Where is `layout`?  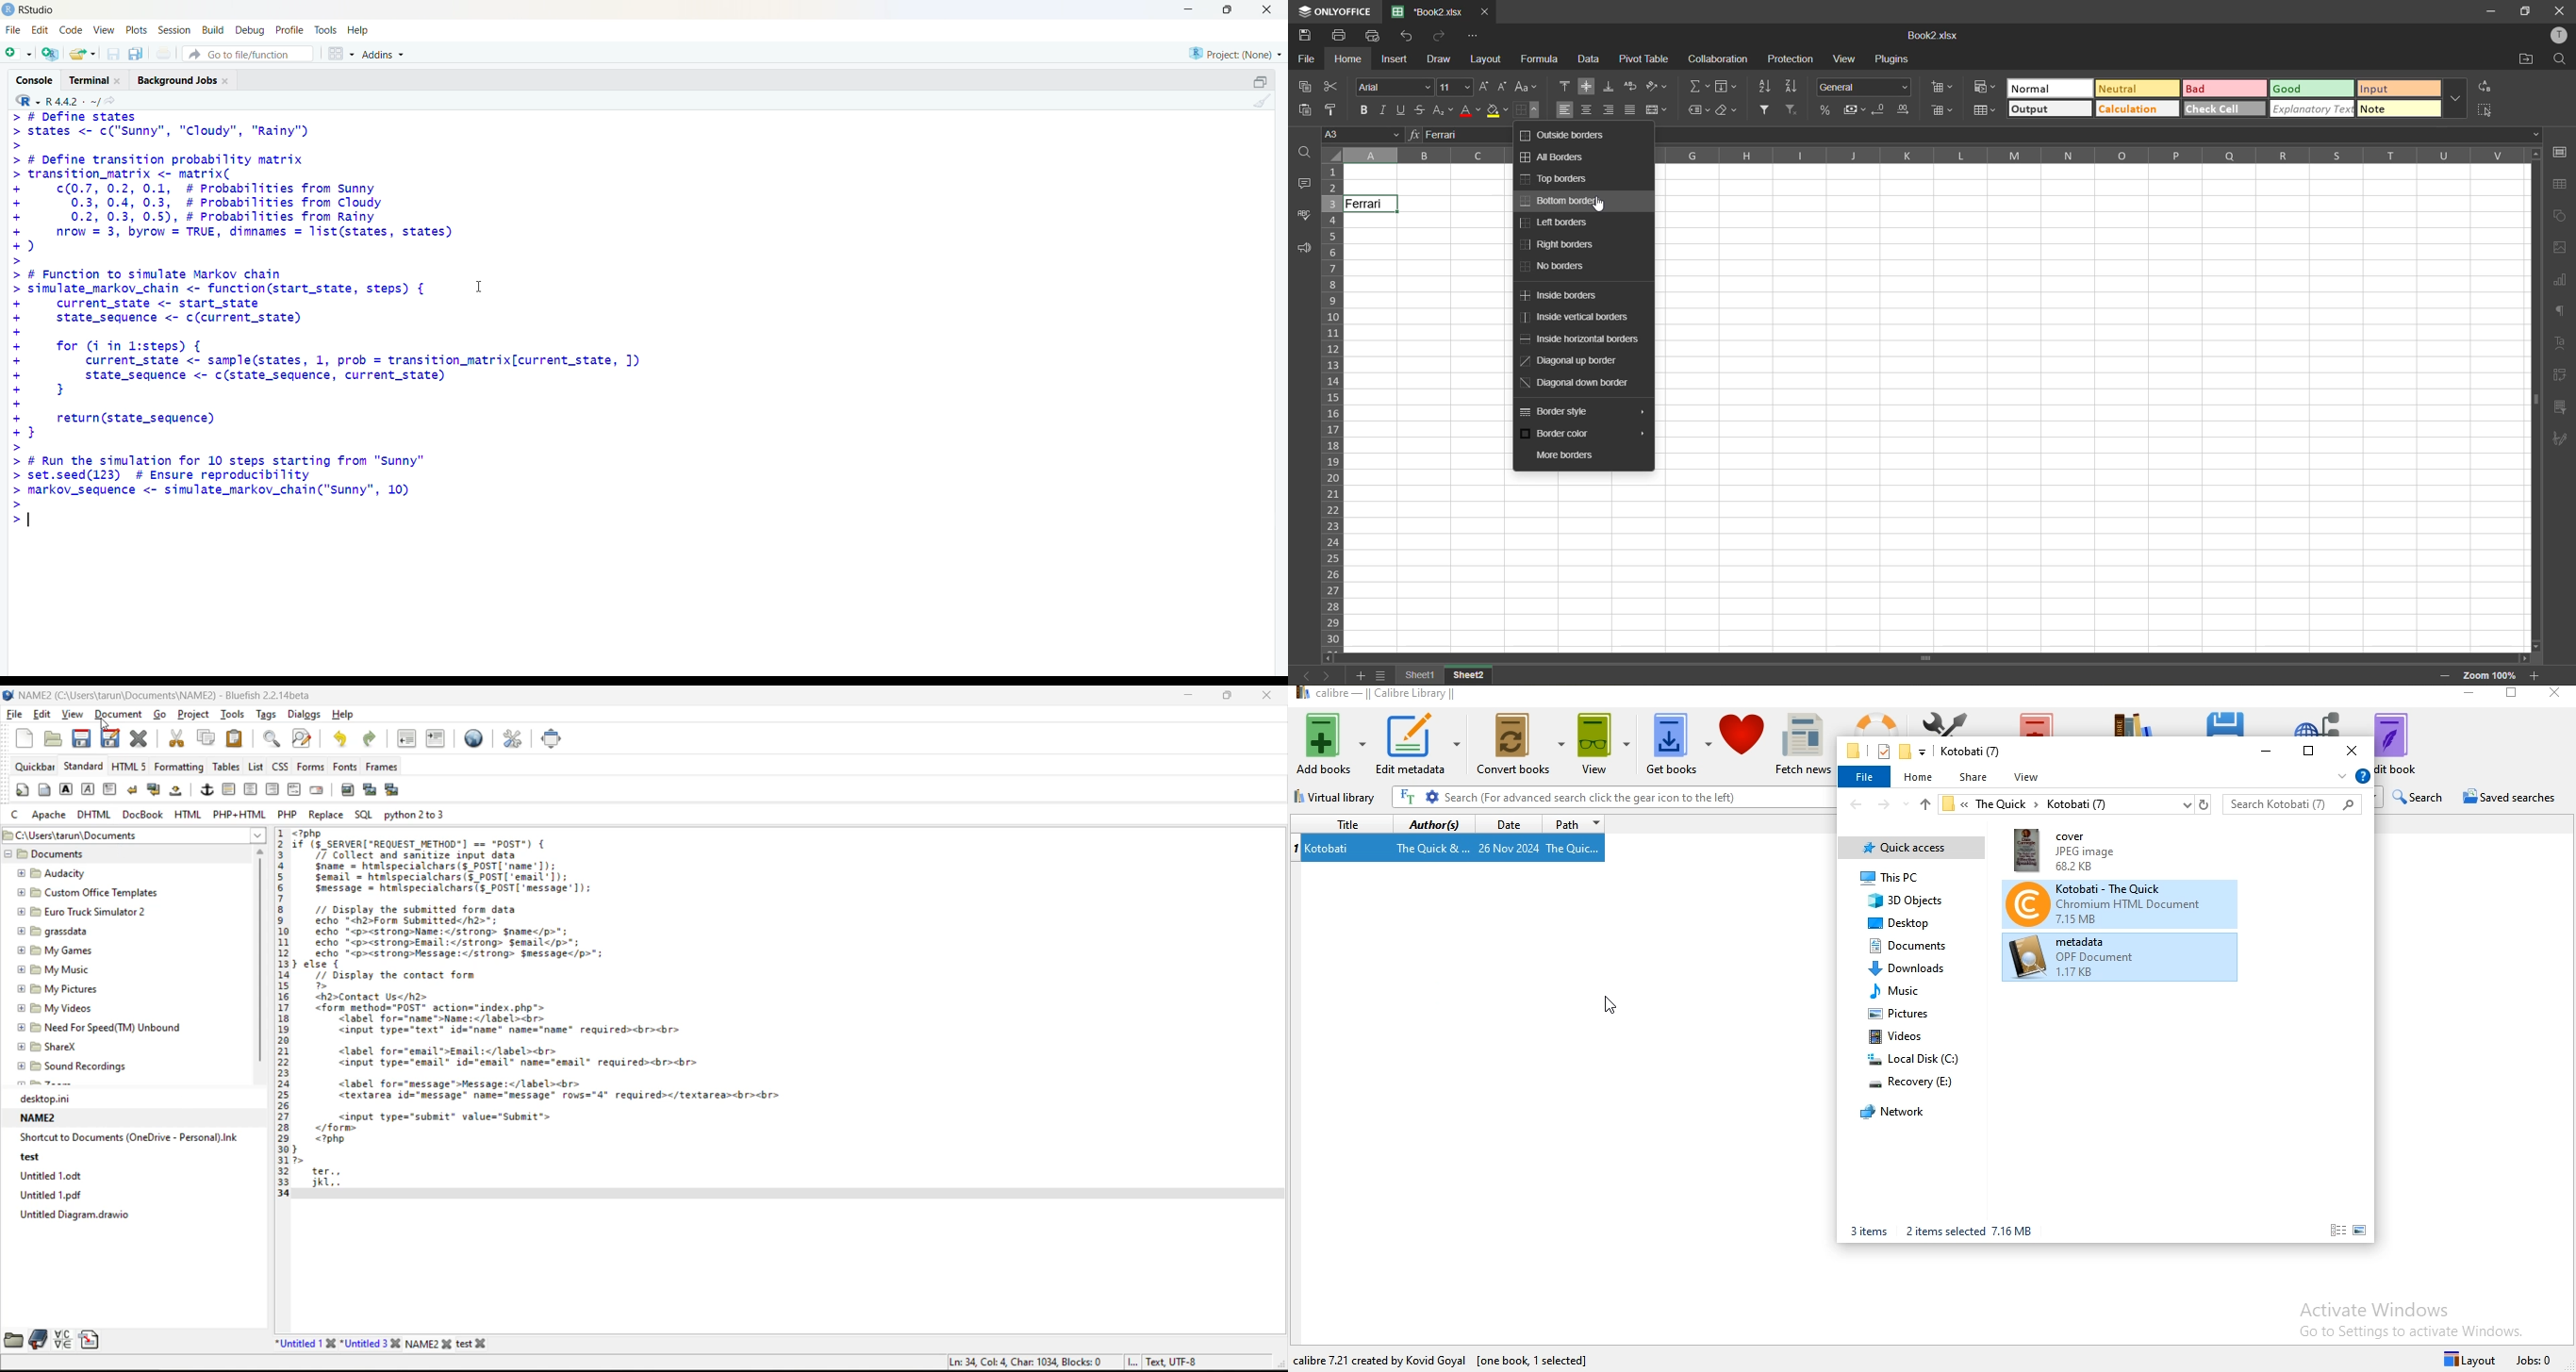 layout is located at coordinates (2467, 1358).